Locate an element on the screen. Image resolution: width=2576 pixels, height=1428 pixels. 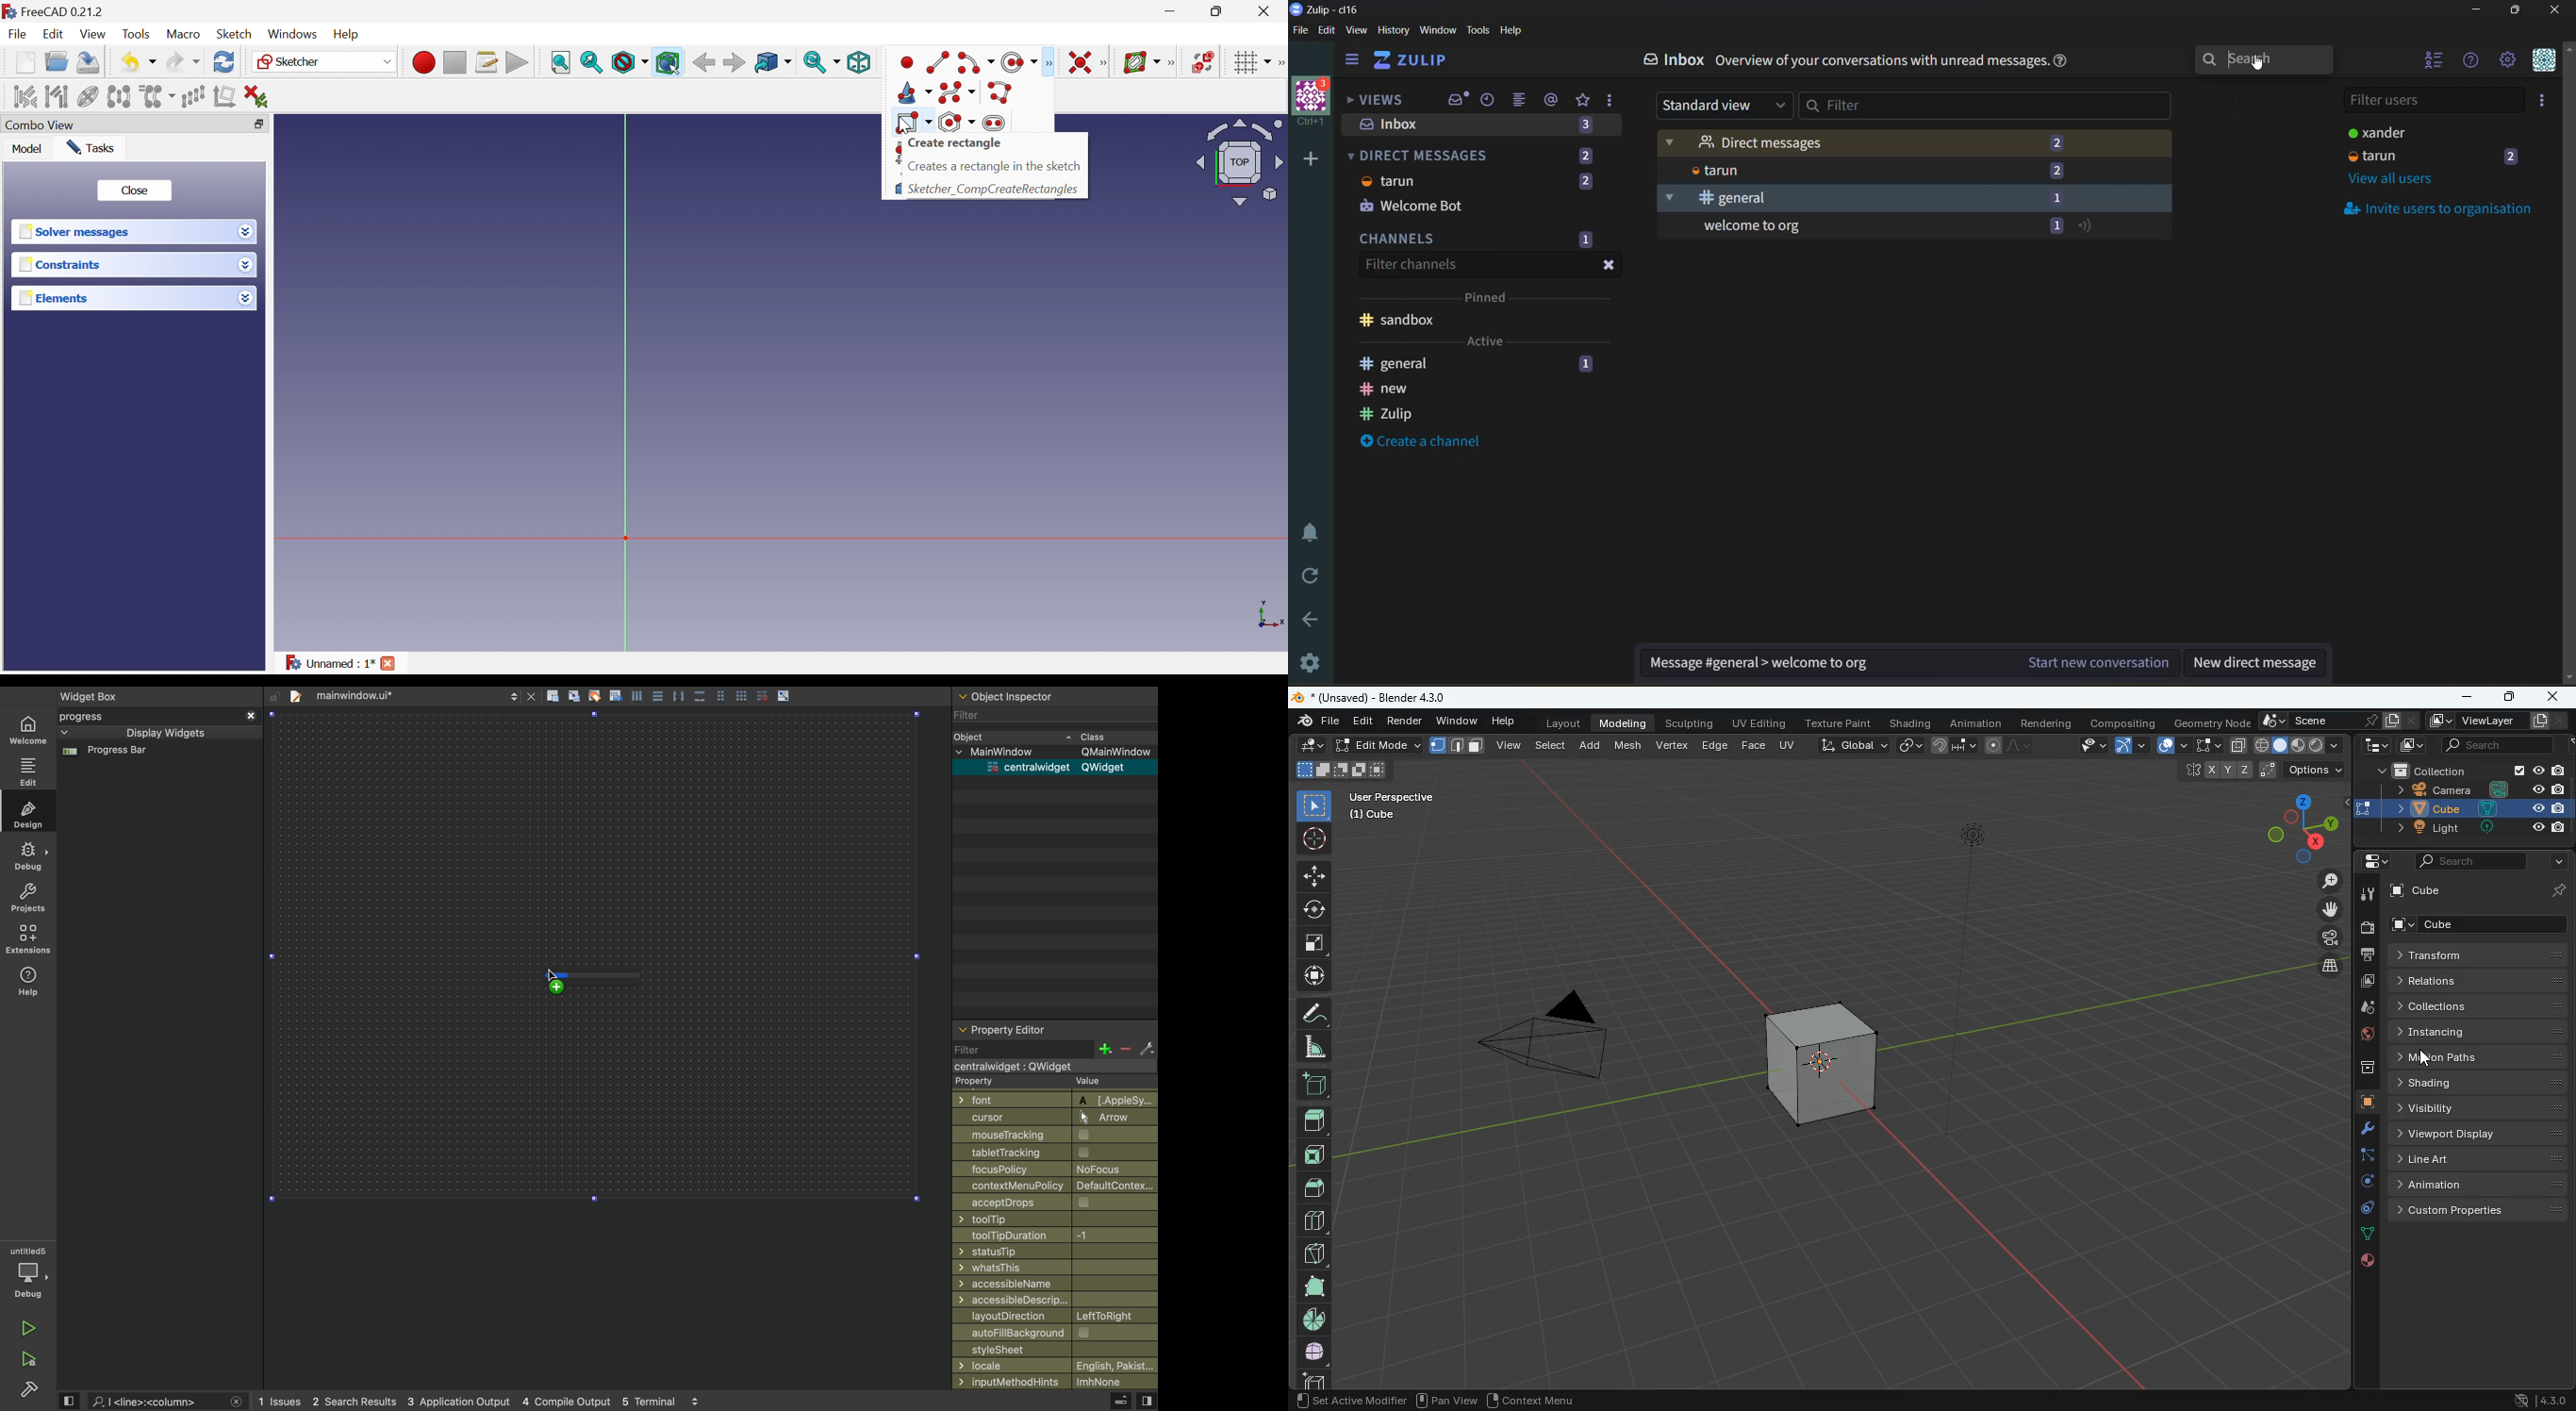
Tools is located at coordinates (136, 35).